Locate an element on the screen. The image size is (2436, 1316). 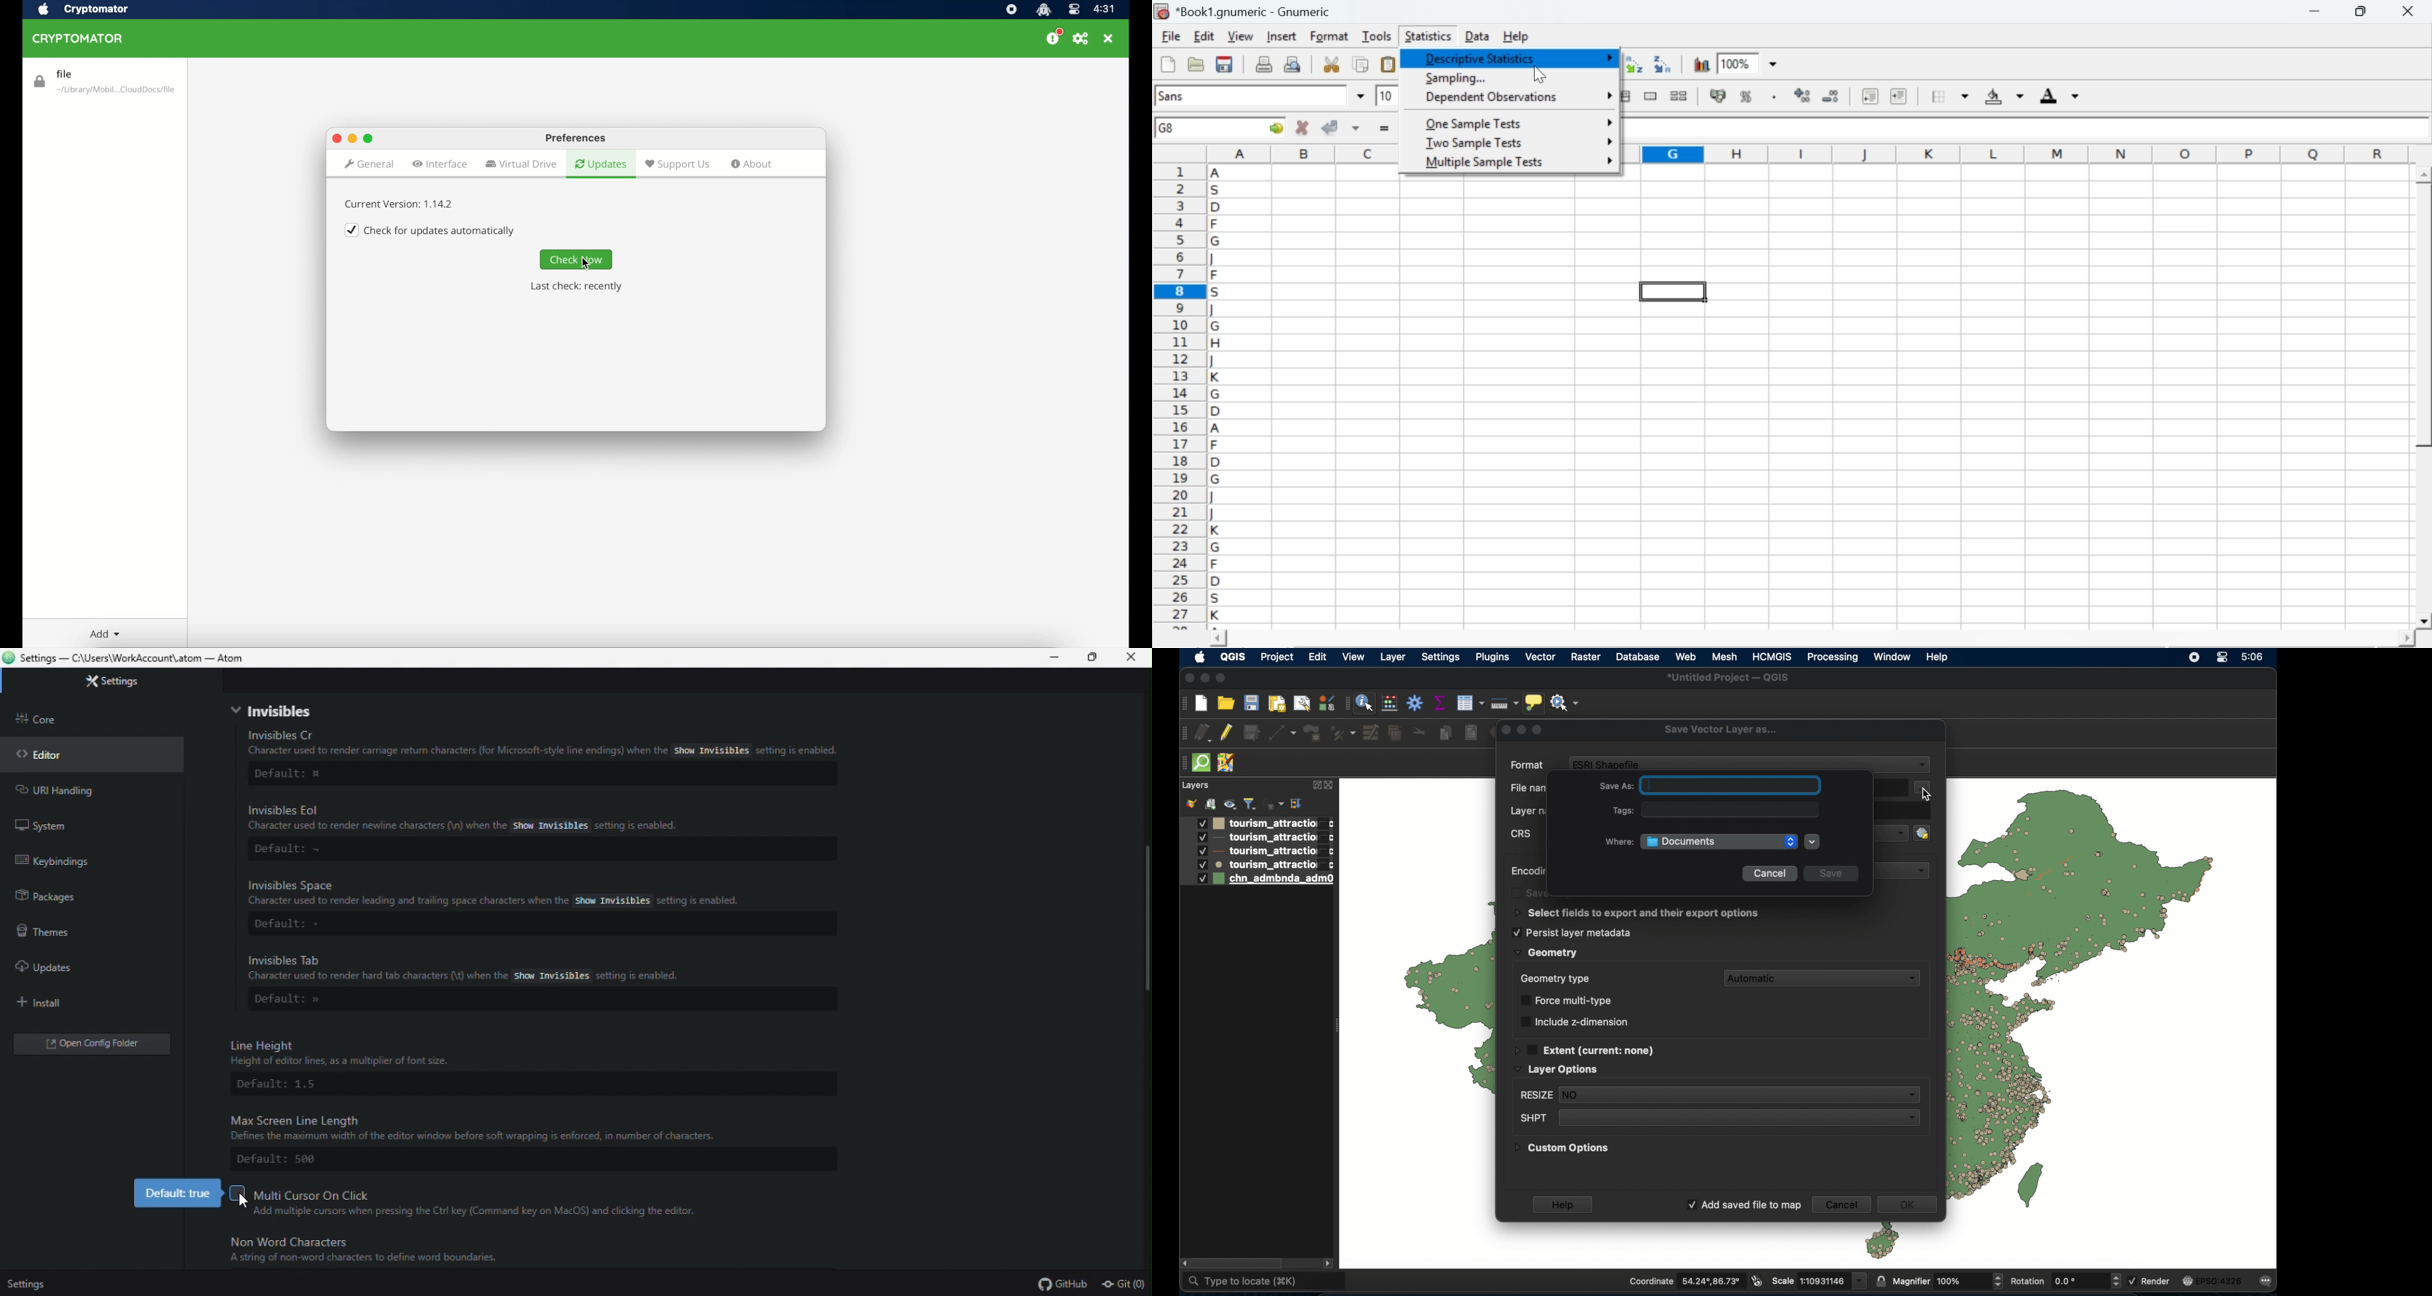
add saved file to map is located at coordinates (1744, 1205).